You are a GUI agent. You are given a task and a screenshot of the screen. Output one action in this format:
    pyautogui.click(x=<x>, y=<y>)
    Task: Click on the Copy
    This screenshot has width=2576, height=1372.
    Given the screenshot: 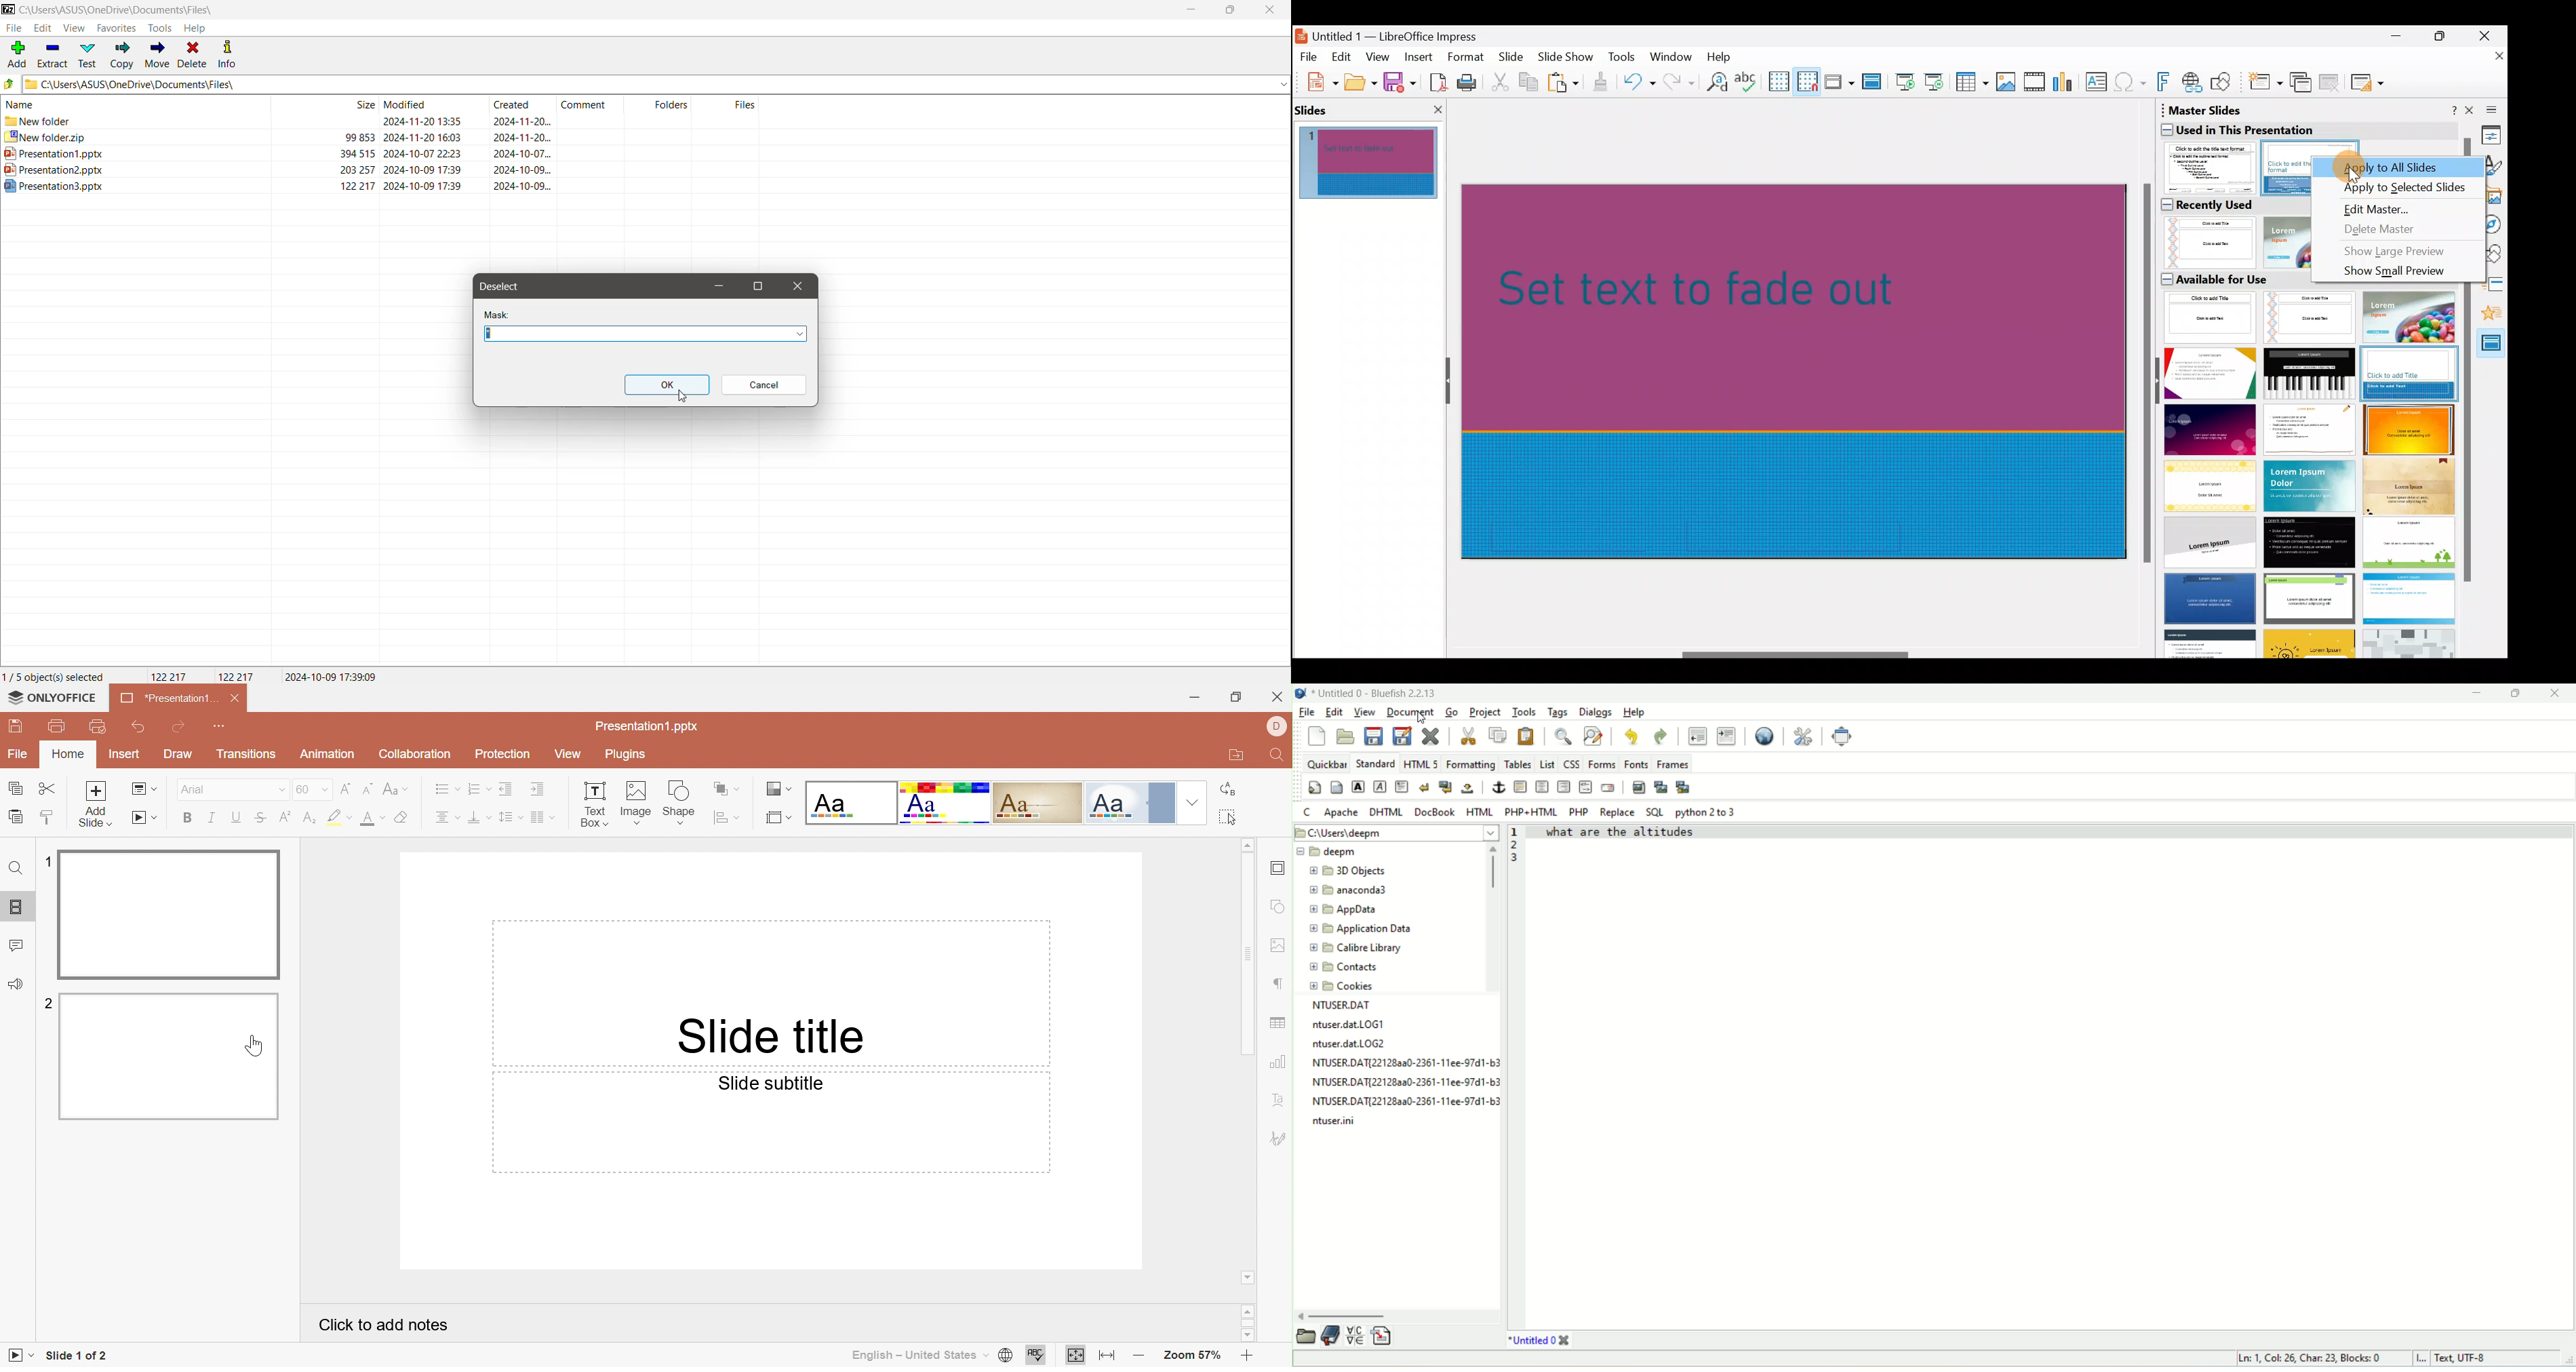 What is the action you would take?
    pyautogui.click(x=122, y=54)
    